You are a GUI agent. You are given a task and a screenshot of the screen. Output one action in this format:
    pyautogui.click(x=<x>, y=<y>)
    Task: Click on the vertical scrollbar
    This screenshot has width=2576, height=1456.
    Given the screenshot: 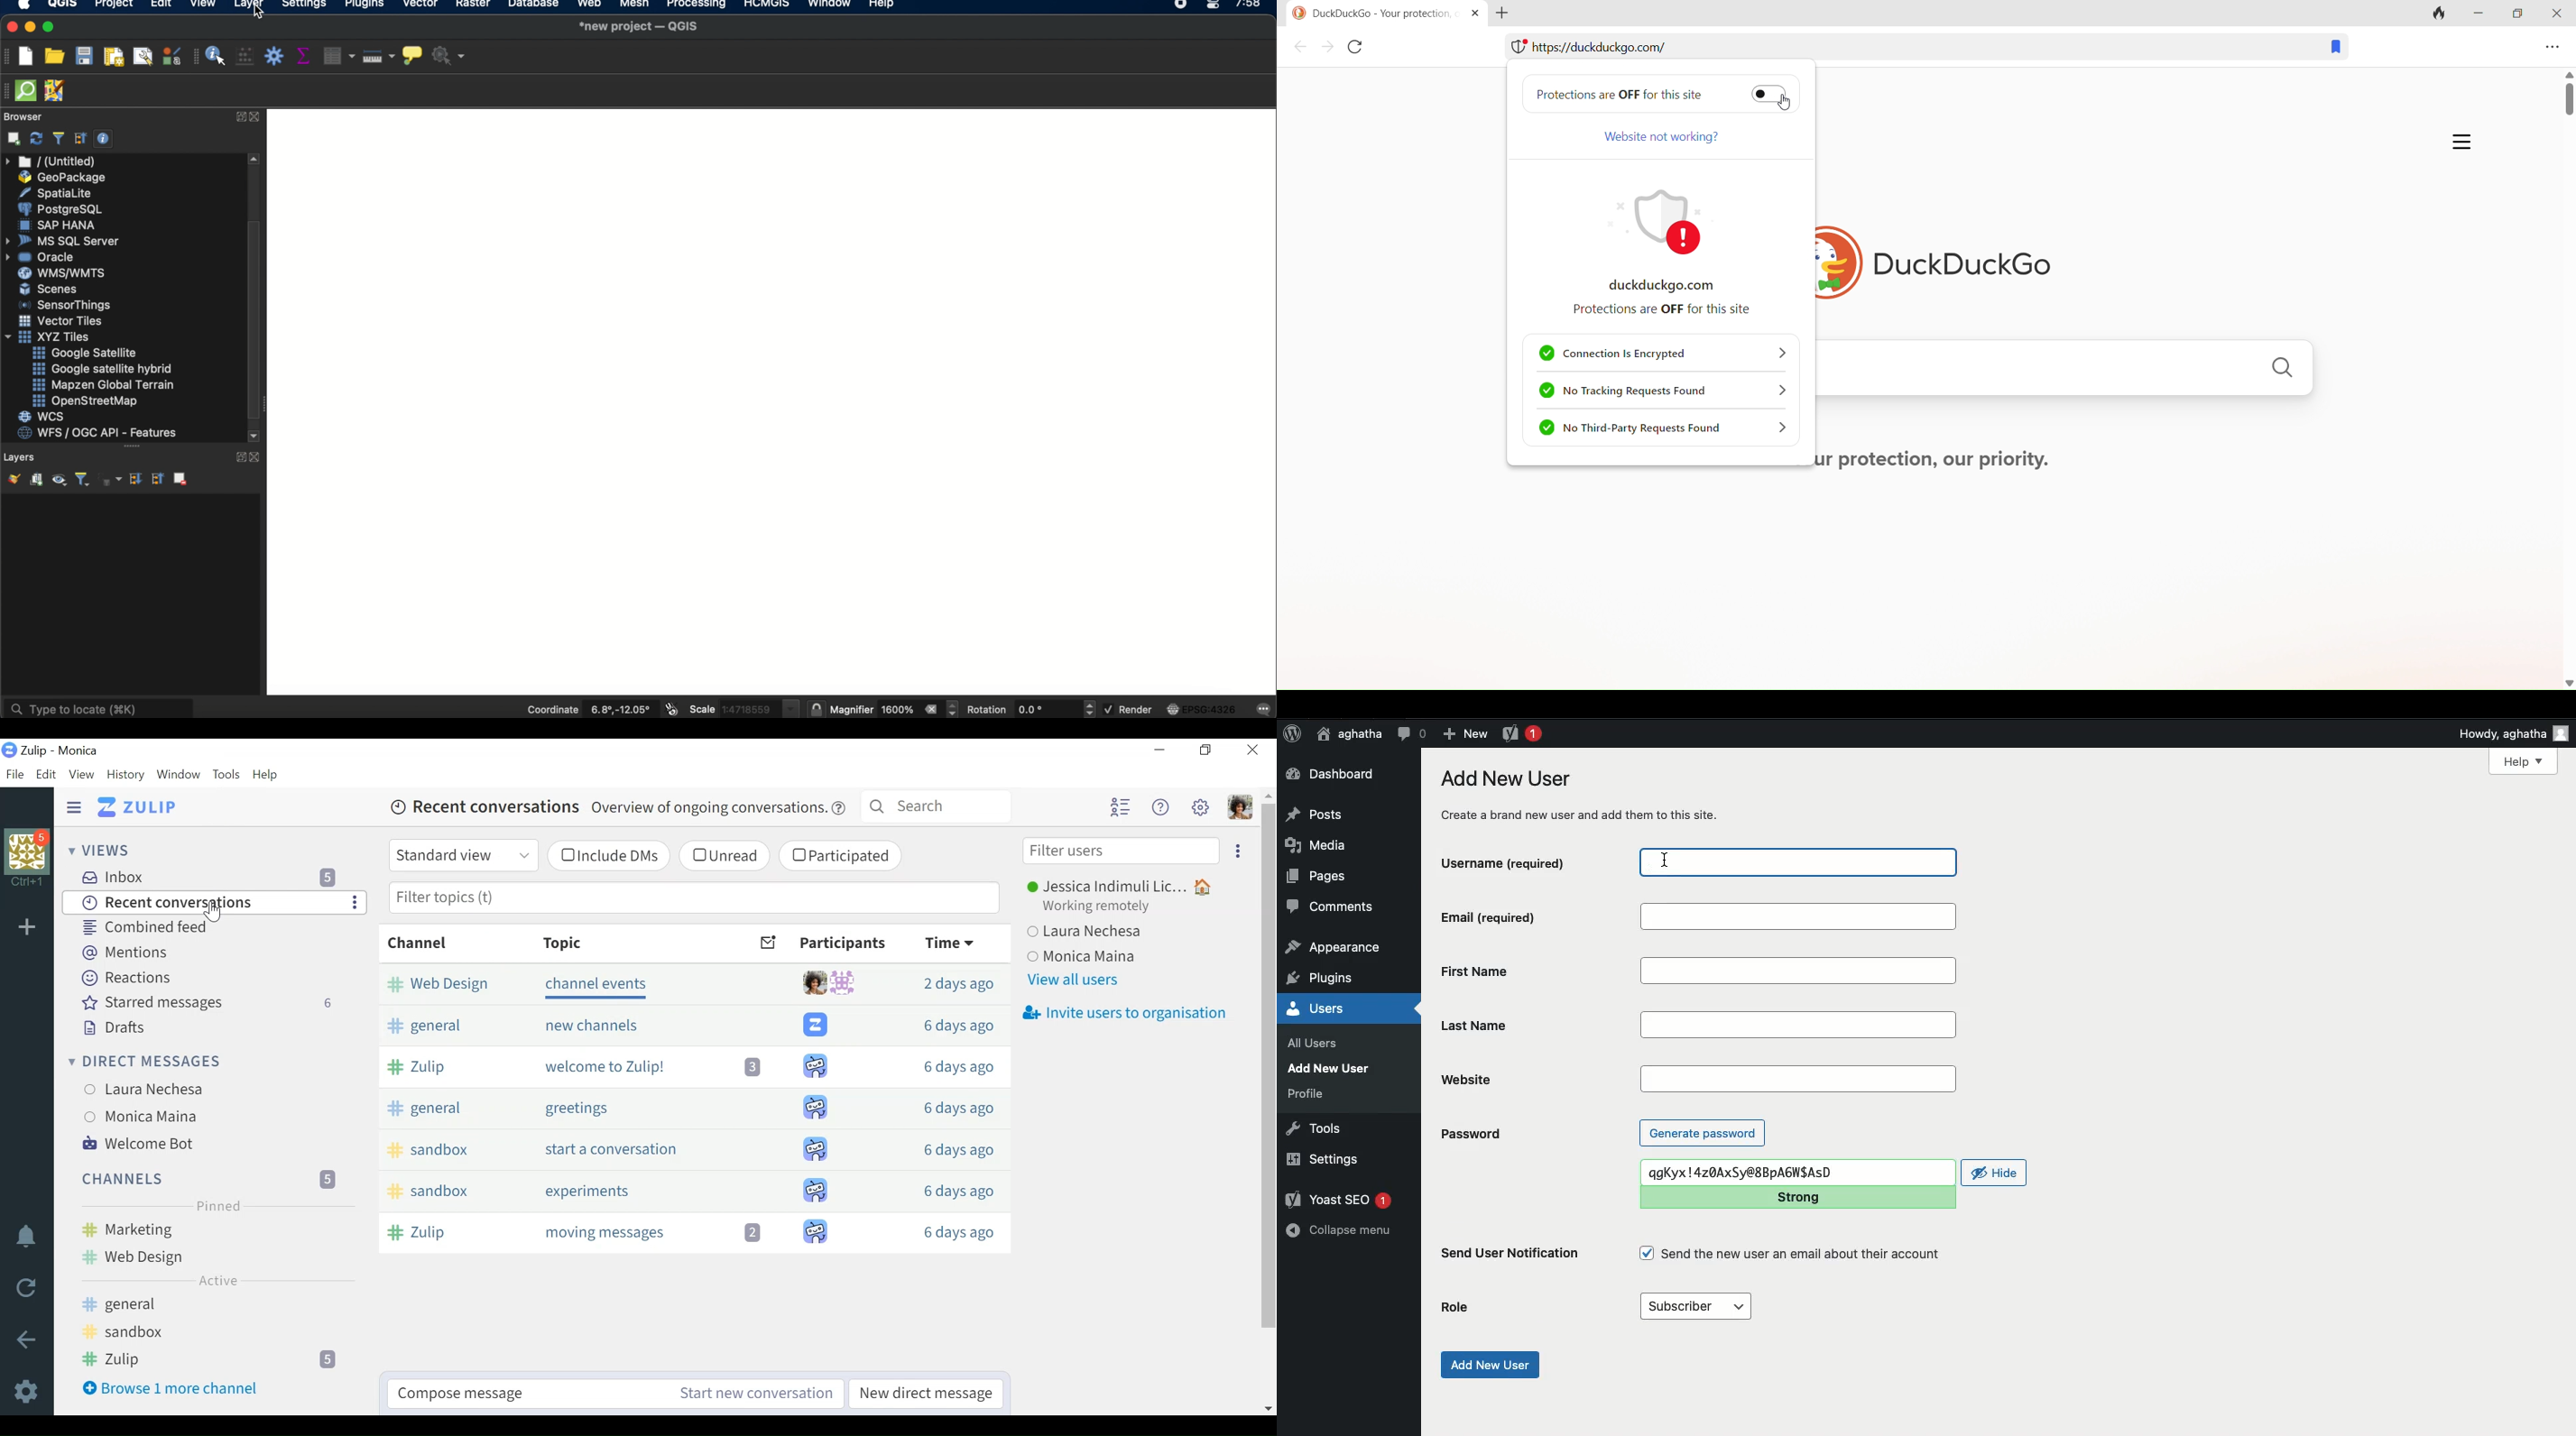 What is the action you would take?
    pyautogui.click(x=1271, y=1102)
    